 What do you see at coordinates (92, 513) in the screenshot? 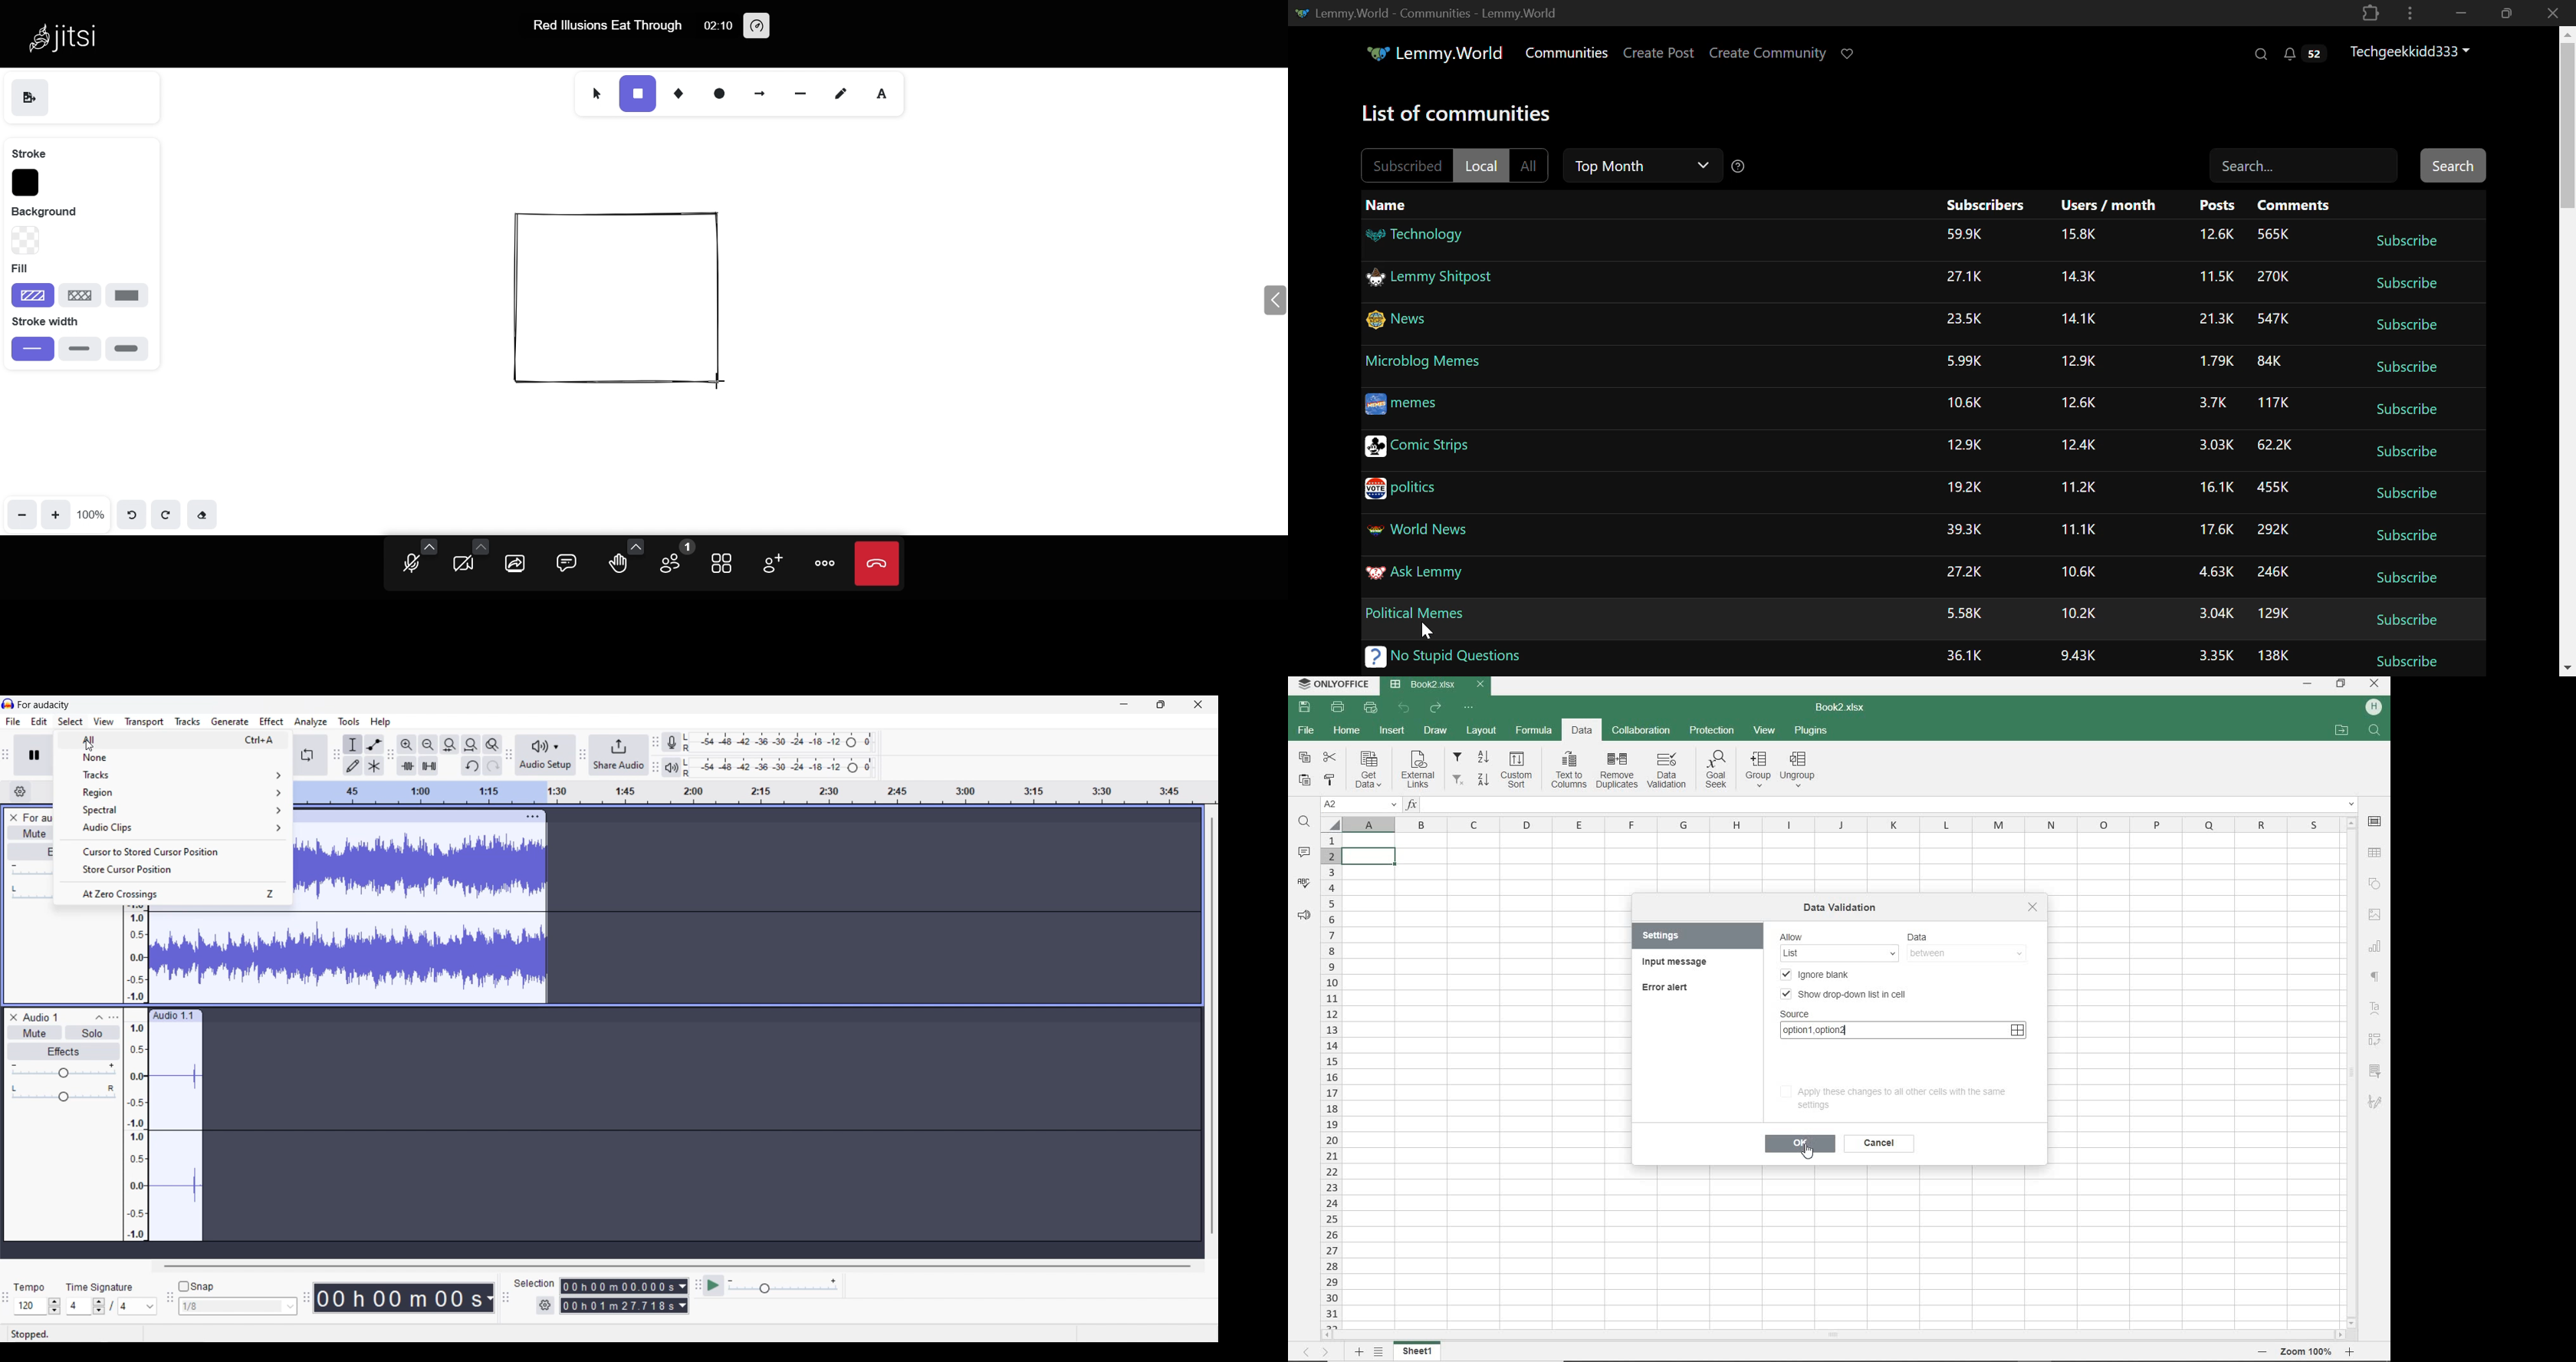
I see `zoom percentage` at bounding box center [92, 513].